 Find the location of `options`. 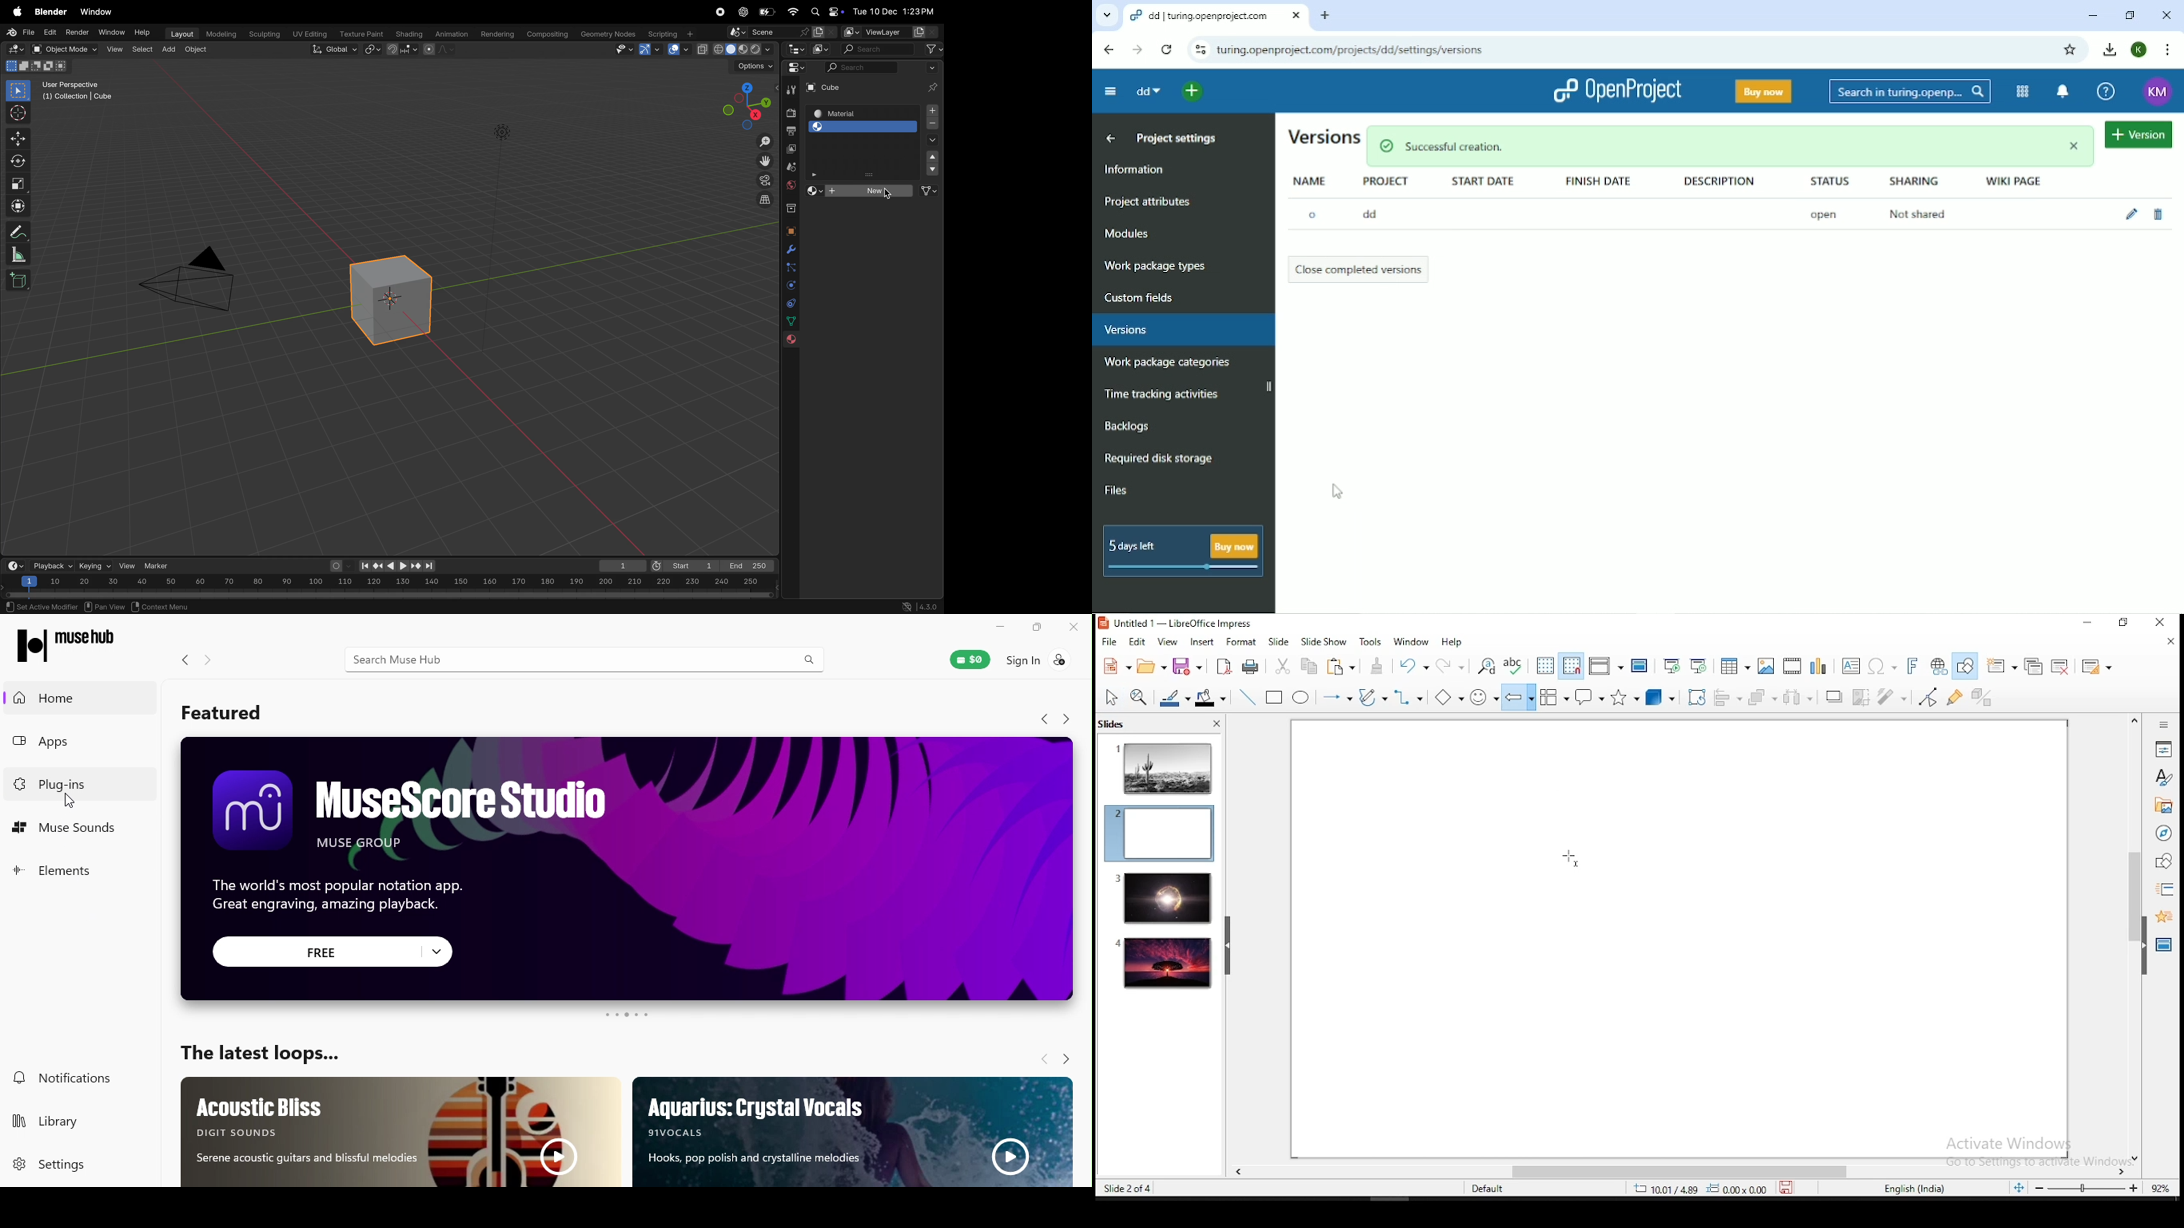

options is located at coordinates (749, 66).